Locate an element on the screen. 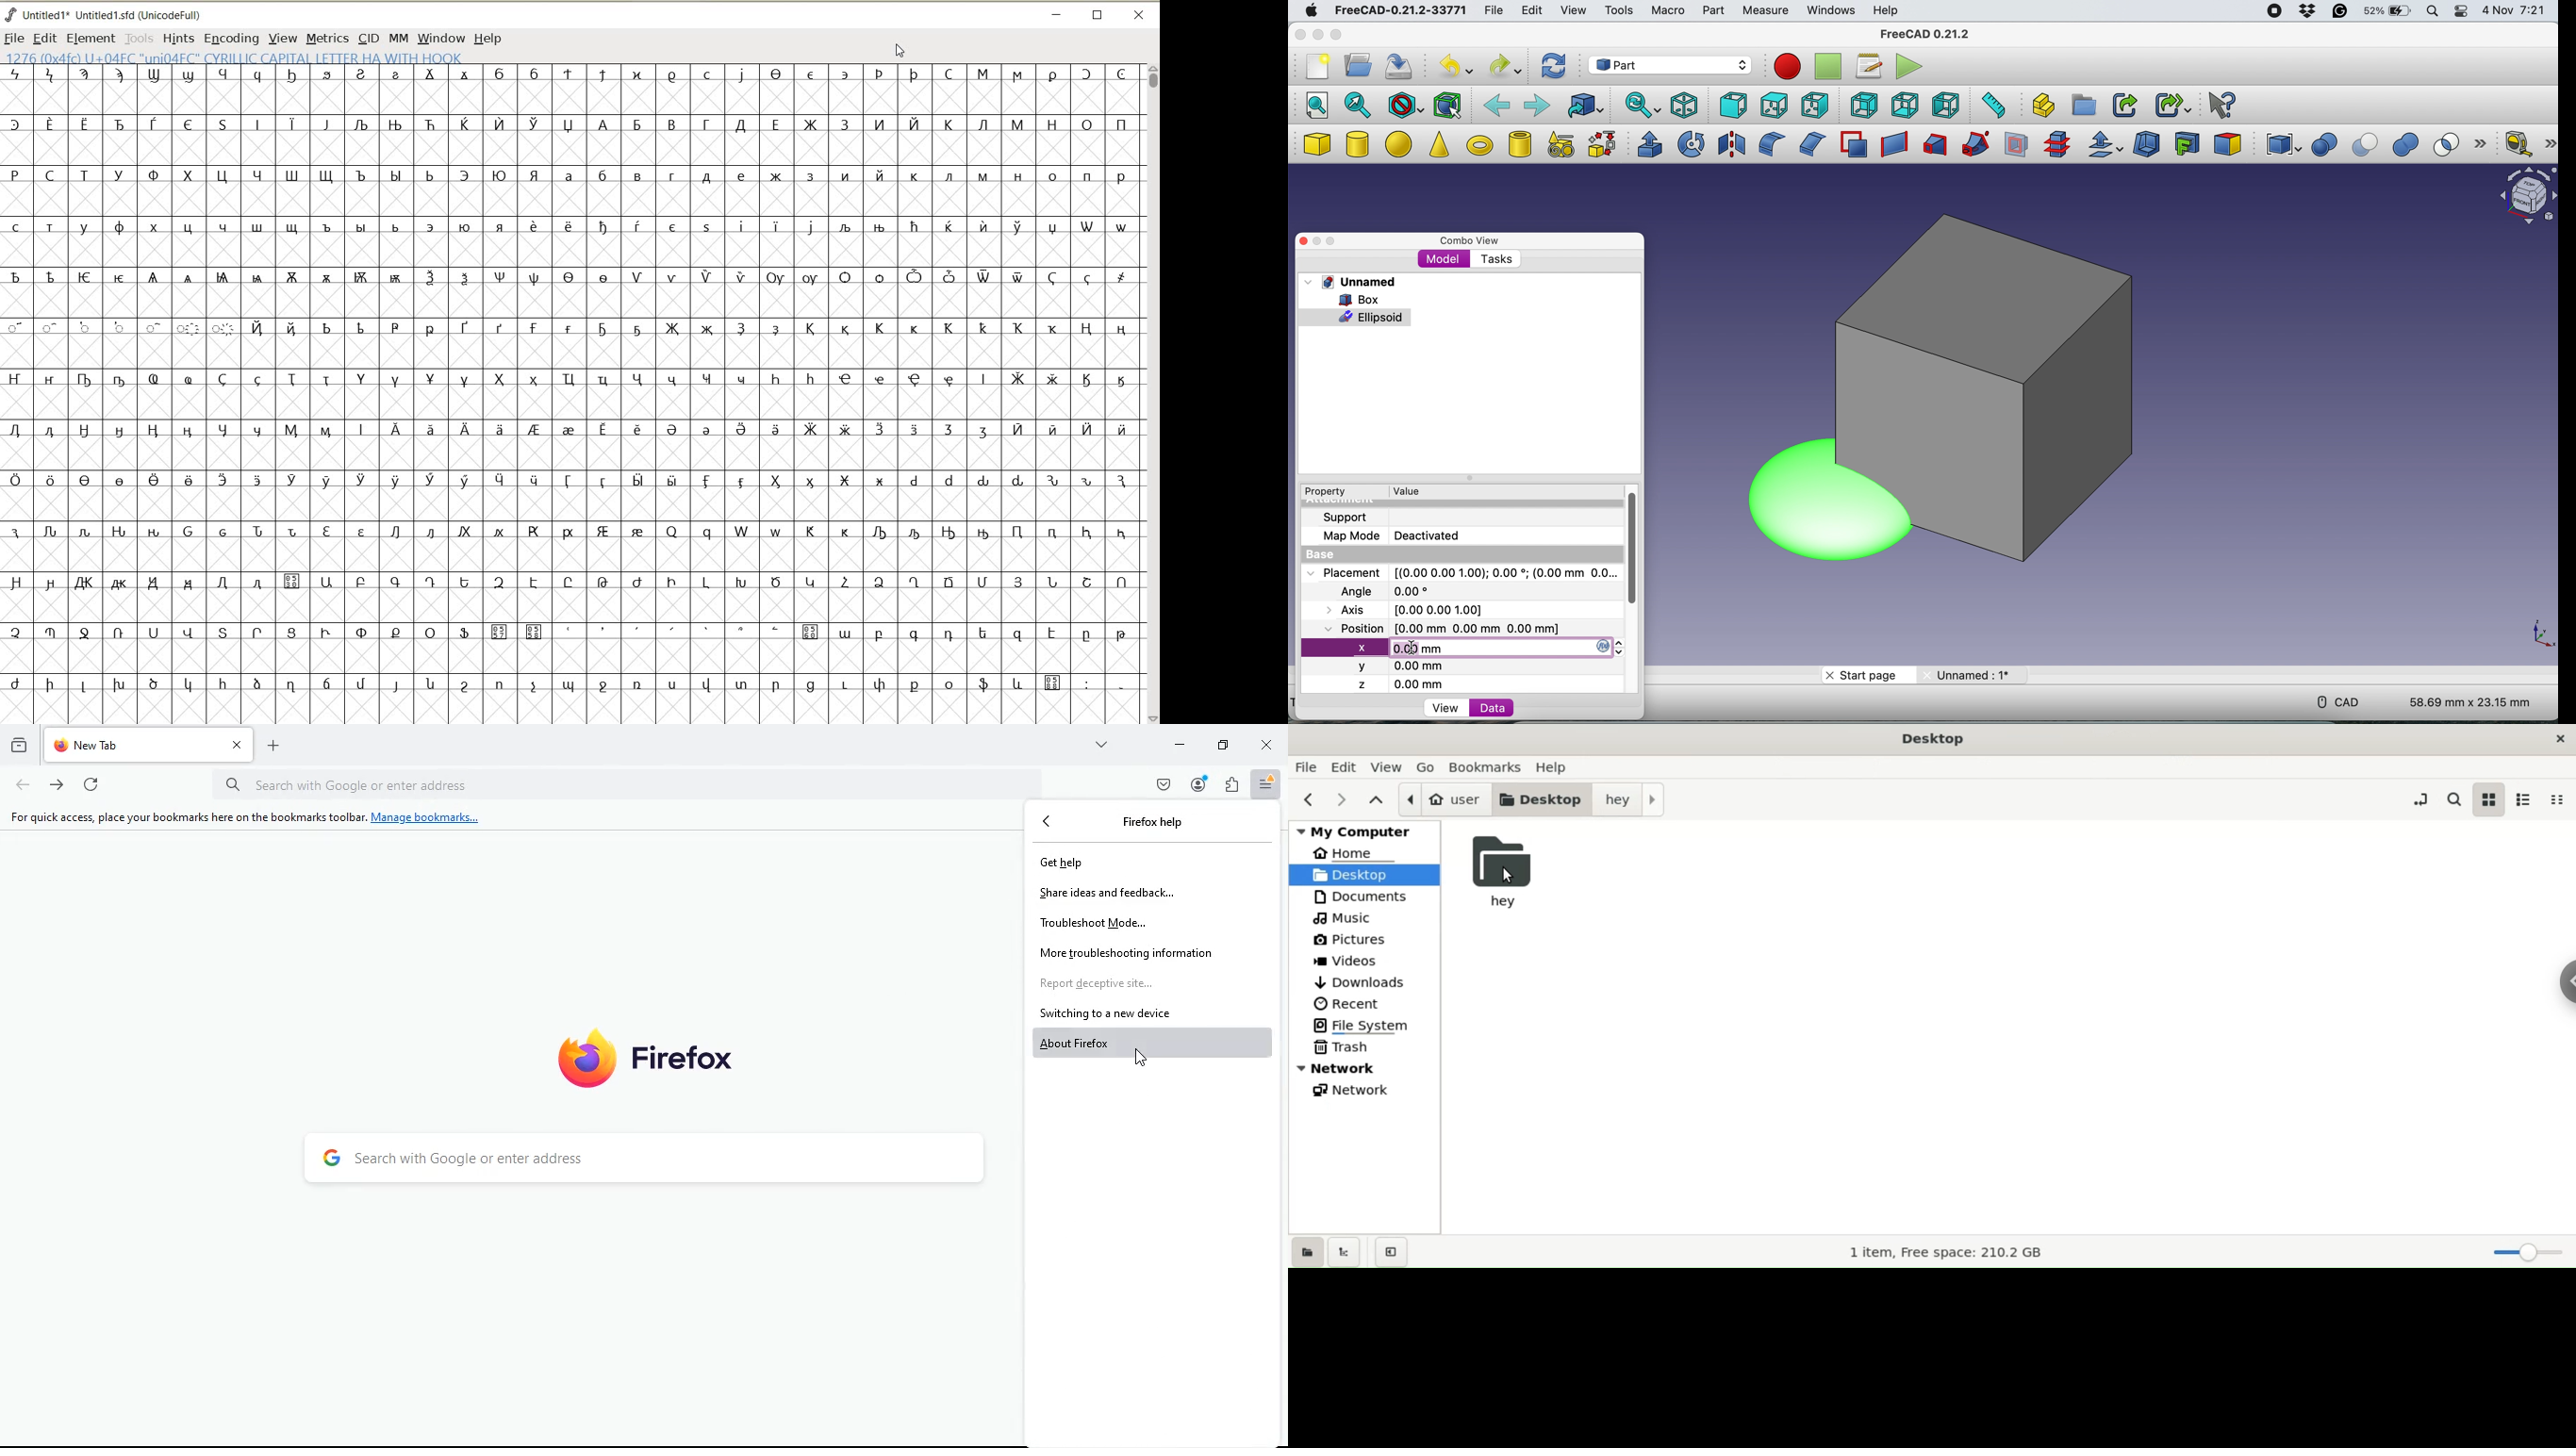  fit selection is located at coordinates (1358, 104).